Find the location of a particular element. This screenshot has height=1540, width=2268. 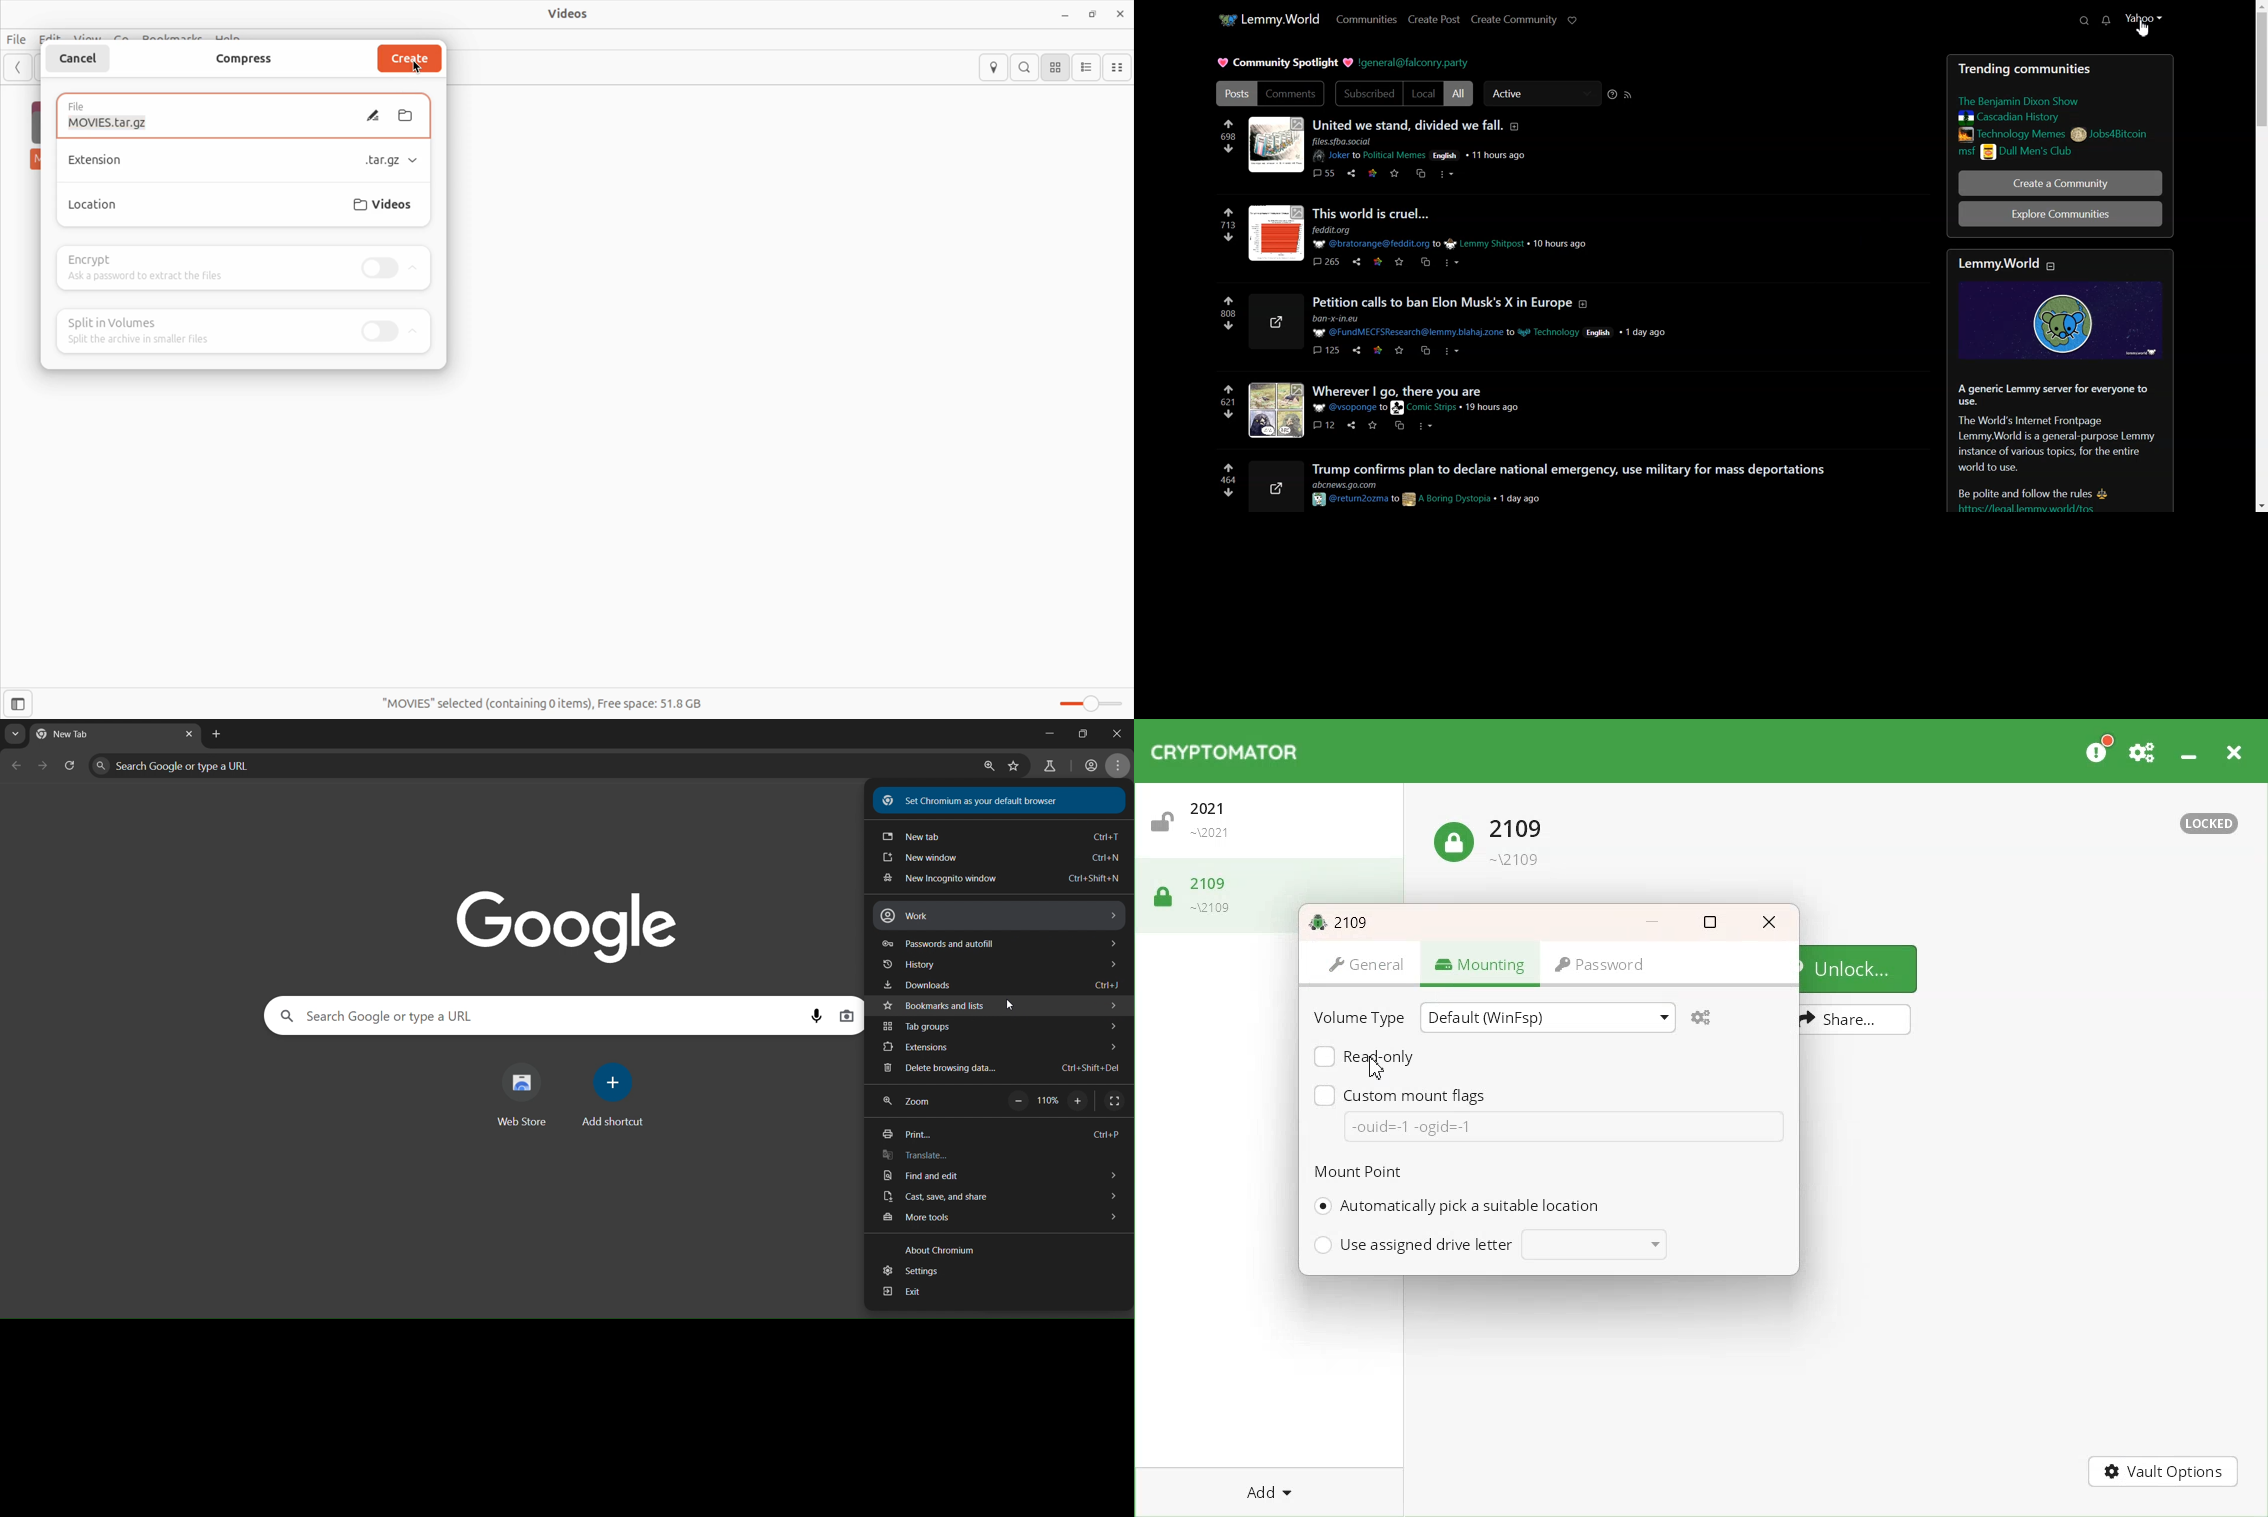

Create Community is located at coordinates (1514, 20).